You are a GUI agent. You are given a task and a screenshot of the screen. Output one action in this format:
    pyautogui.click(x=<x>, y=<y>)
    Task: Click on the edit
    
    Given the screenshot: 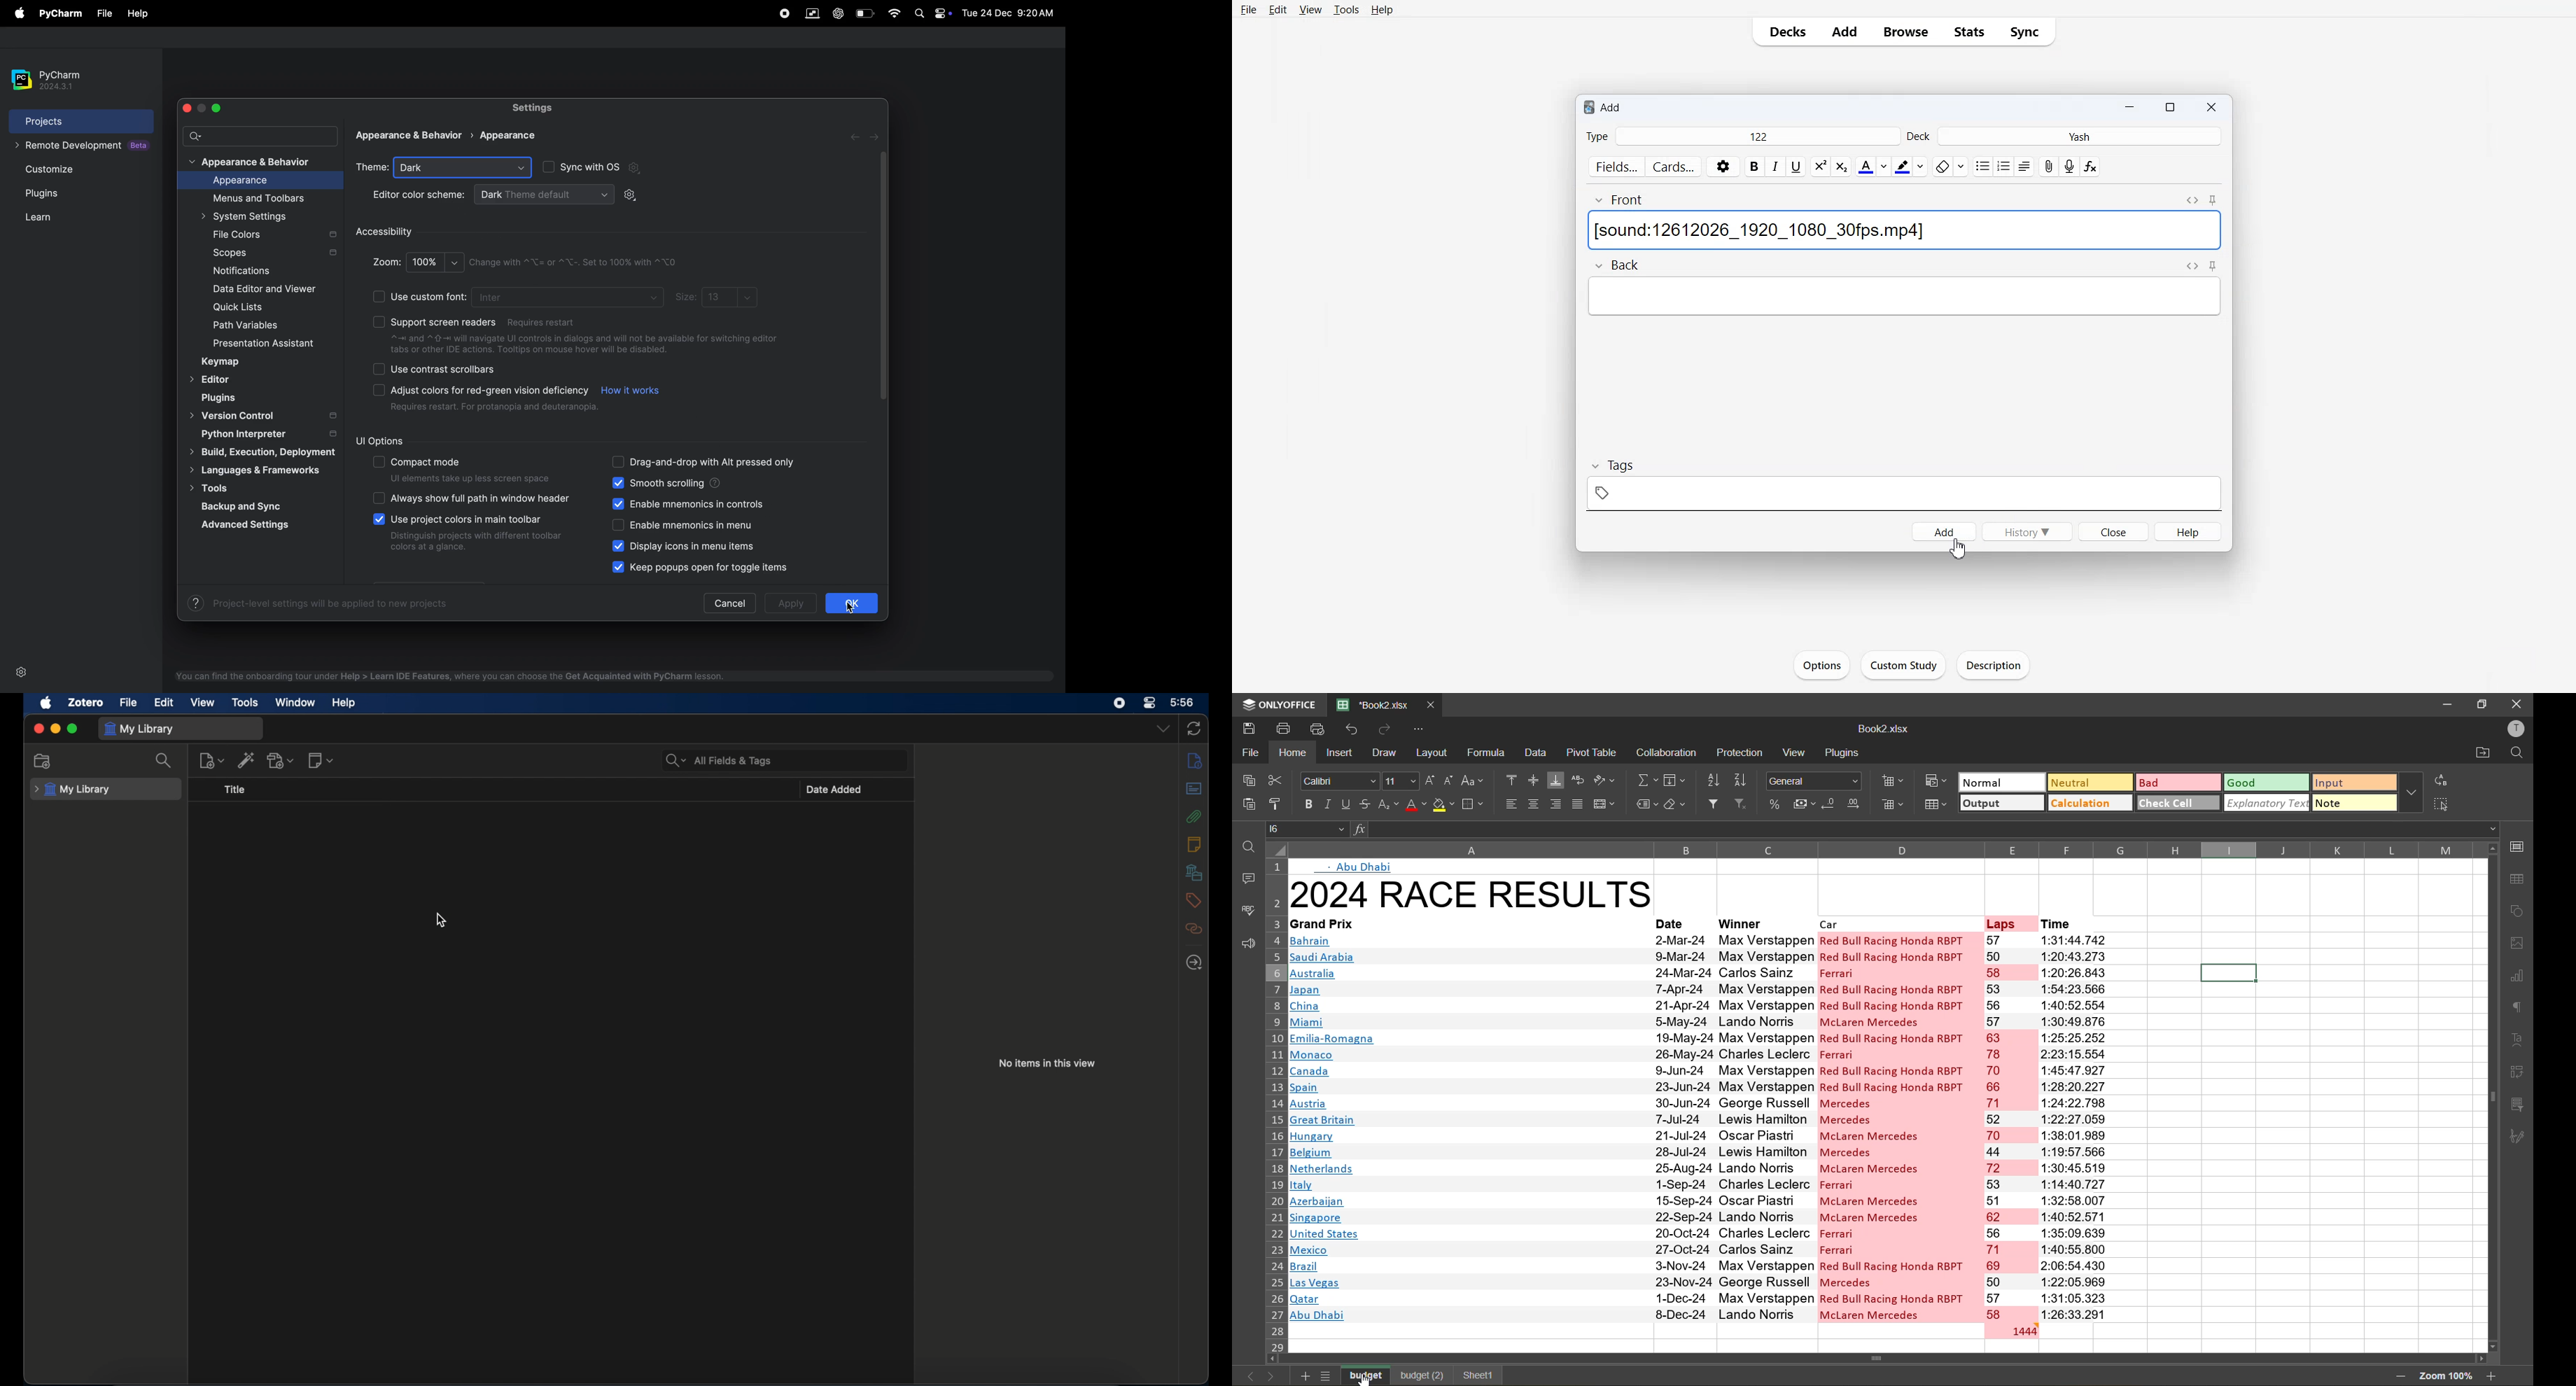 What is the action you would take?
    pyautogui.click(x=166, y=702)
    